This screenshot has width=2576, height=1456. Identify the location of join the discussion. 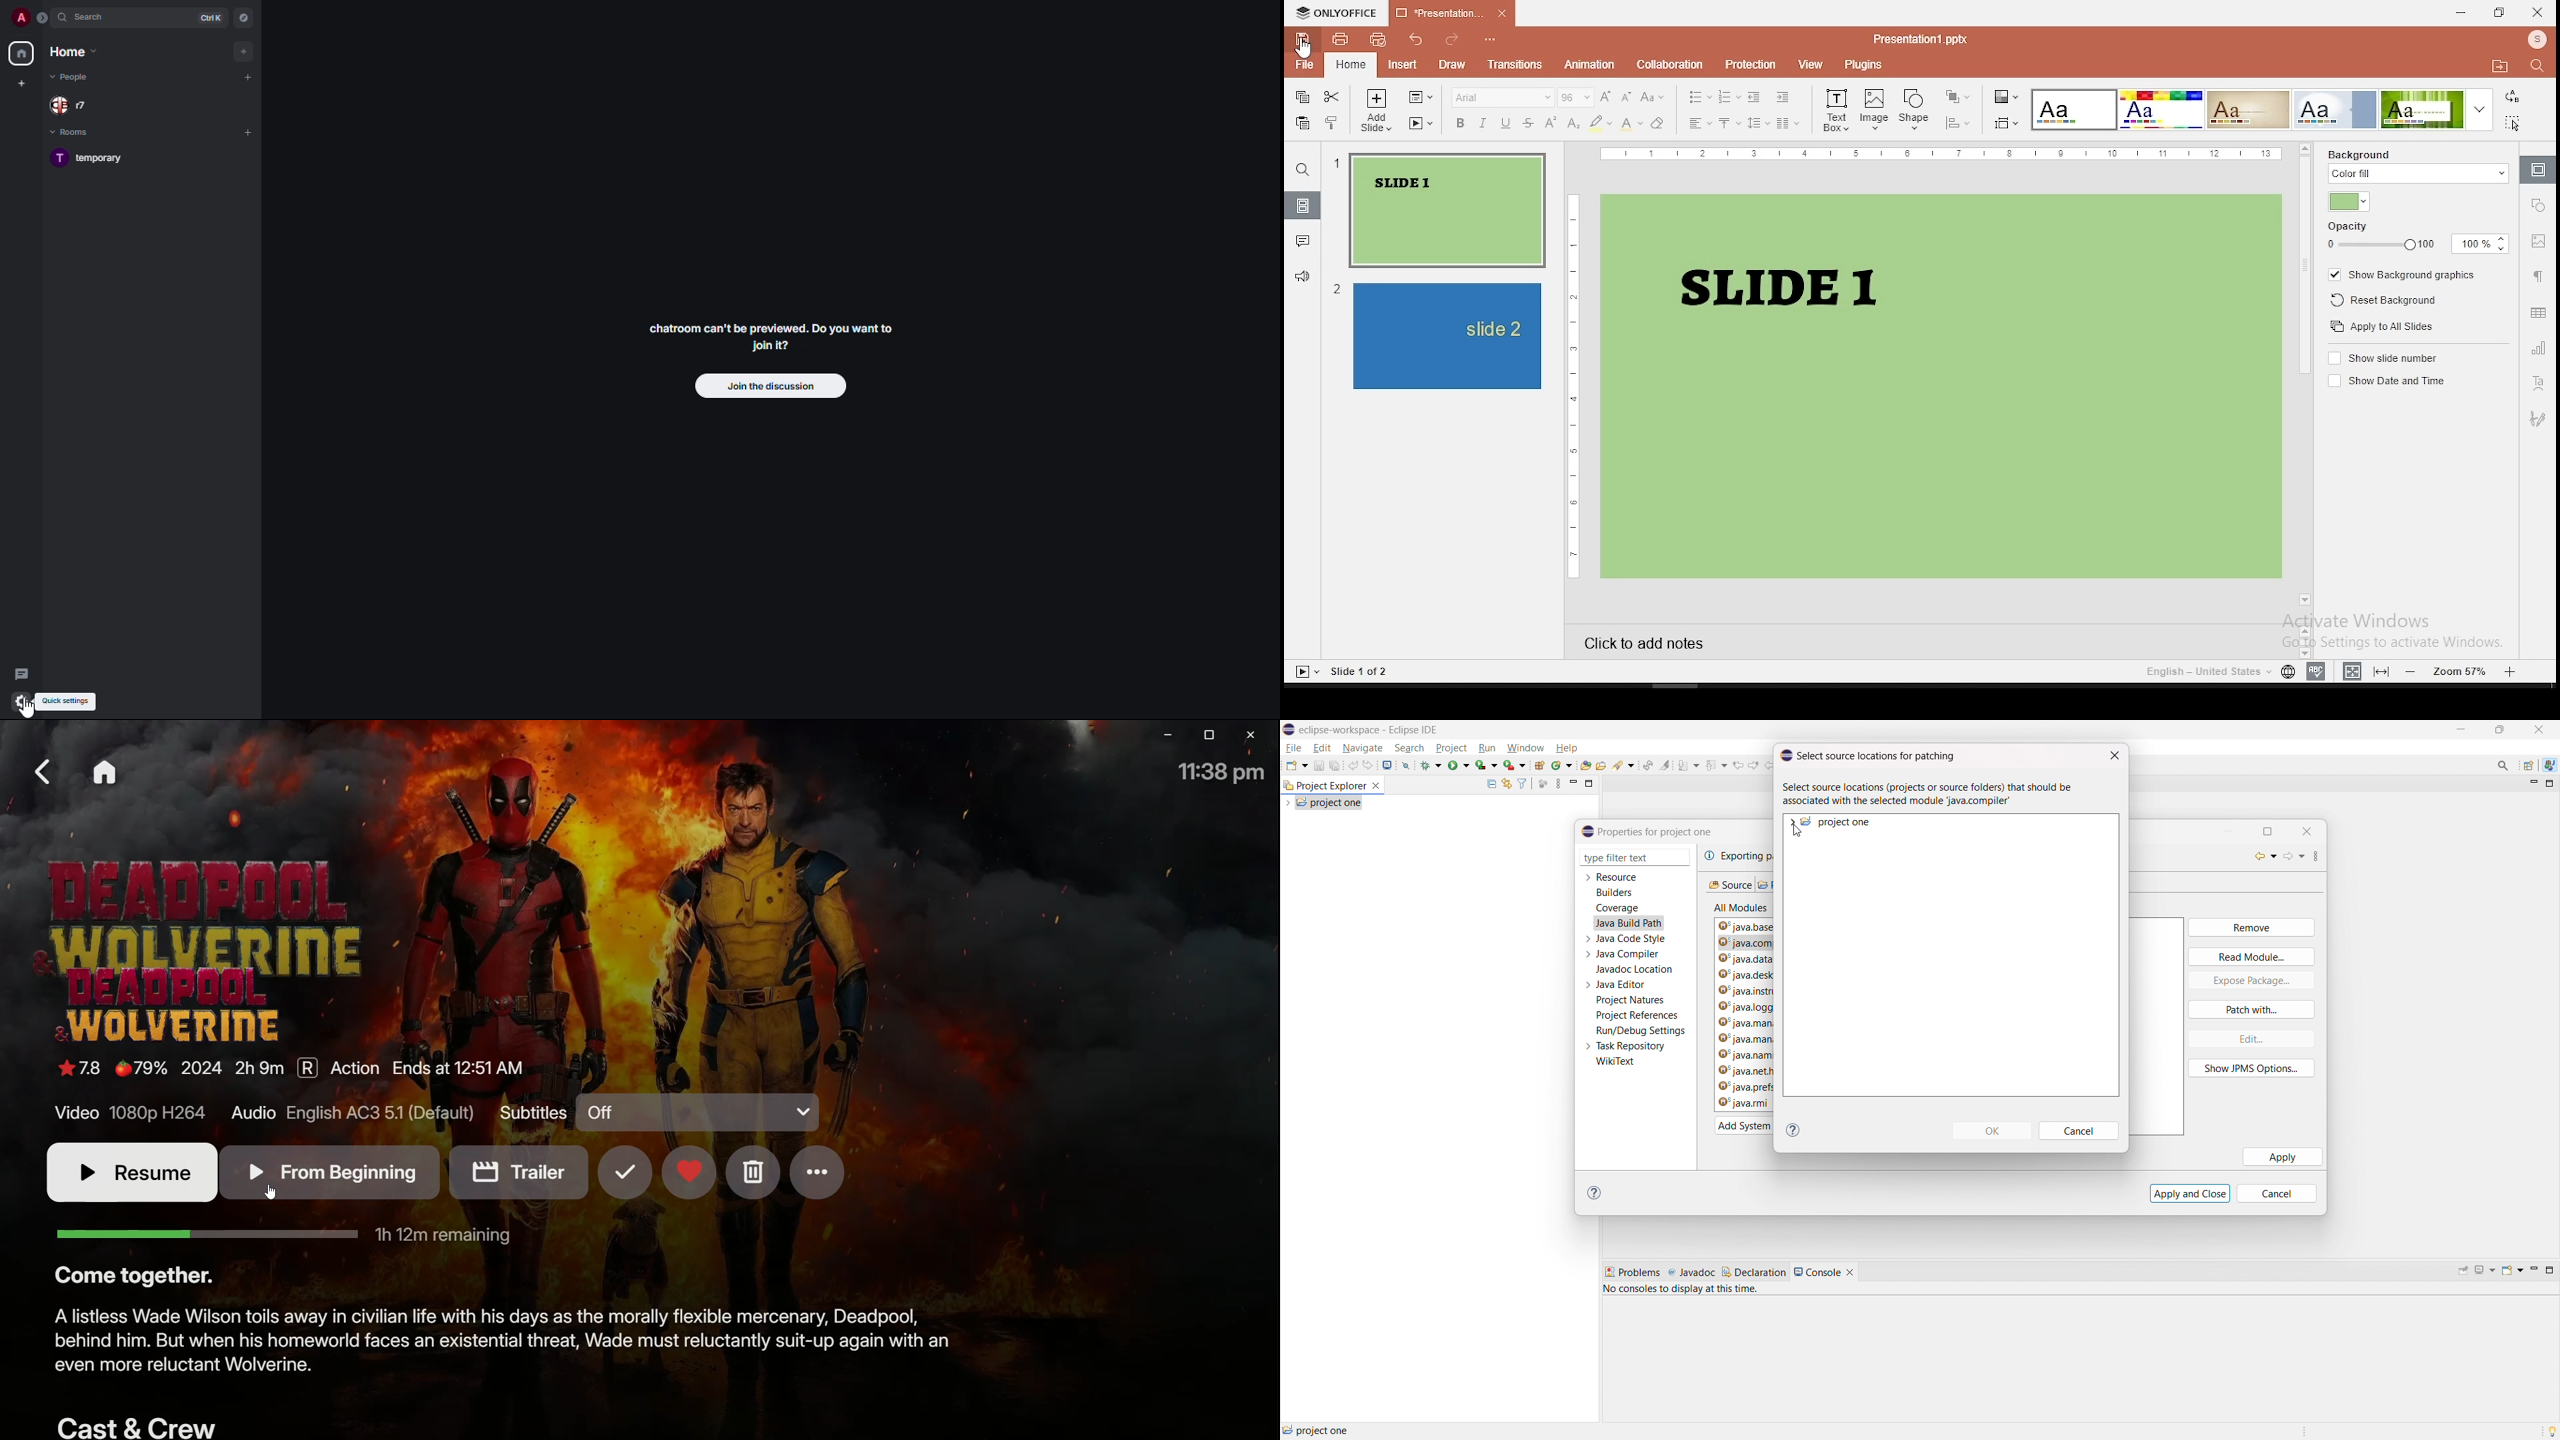
(772, 387).